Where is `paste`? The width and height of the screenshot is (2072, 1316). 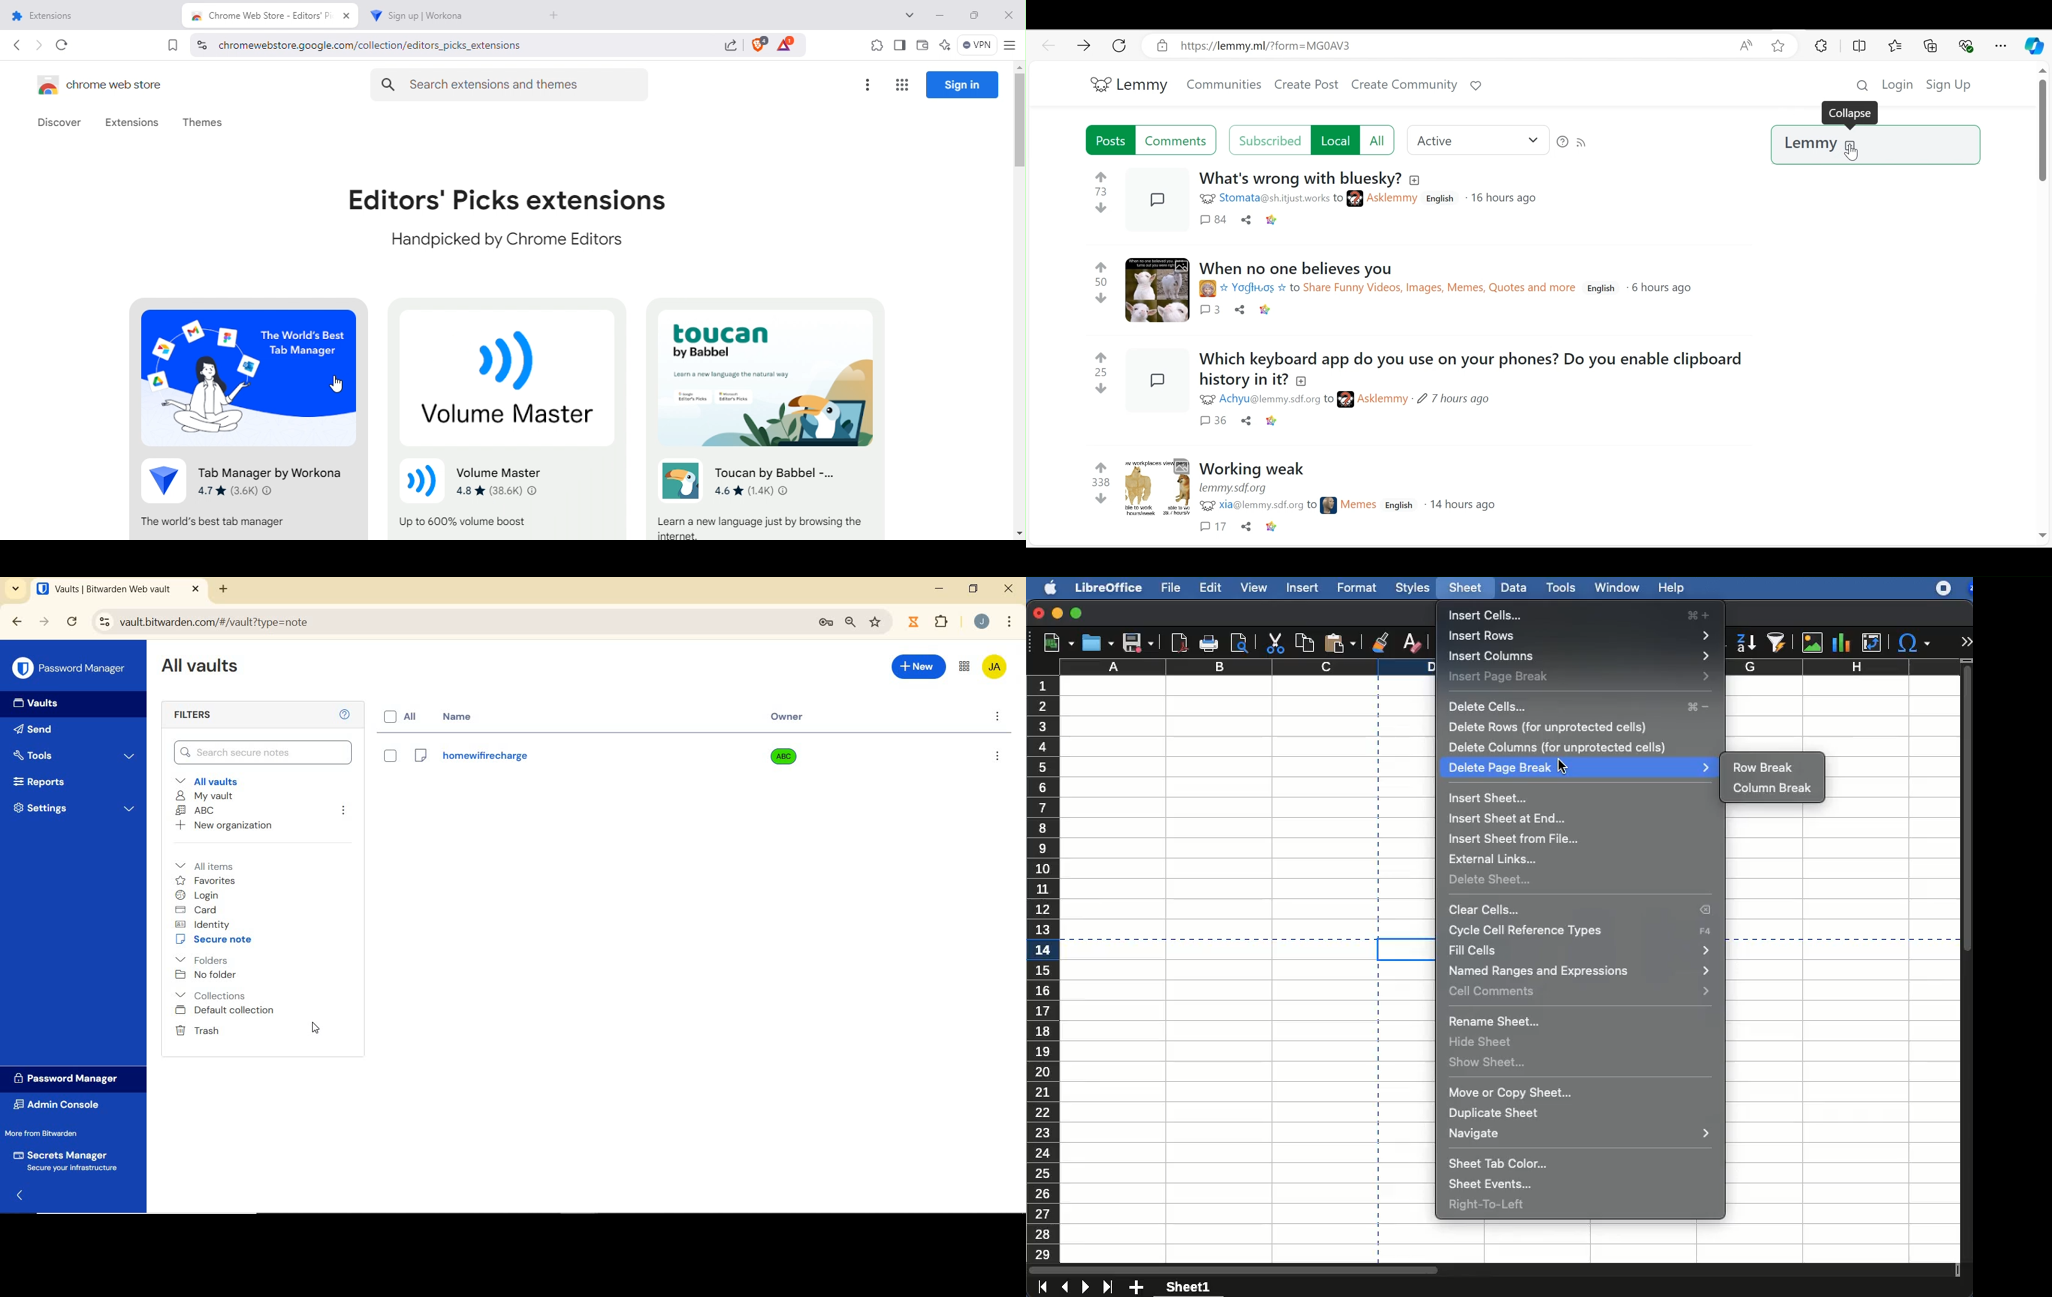
paste is located at coordinates (1343, 642).